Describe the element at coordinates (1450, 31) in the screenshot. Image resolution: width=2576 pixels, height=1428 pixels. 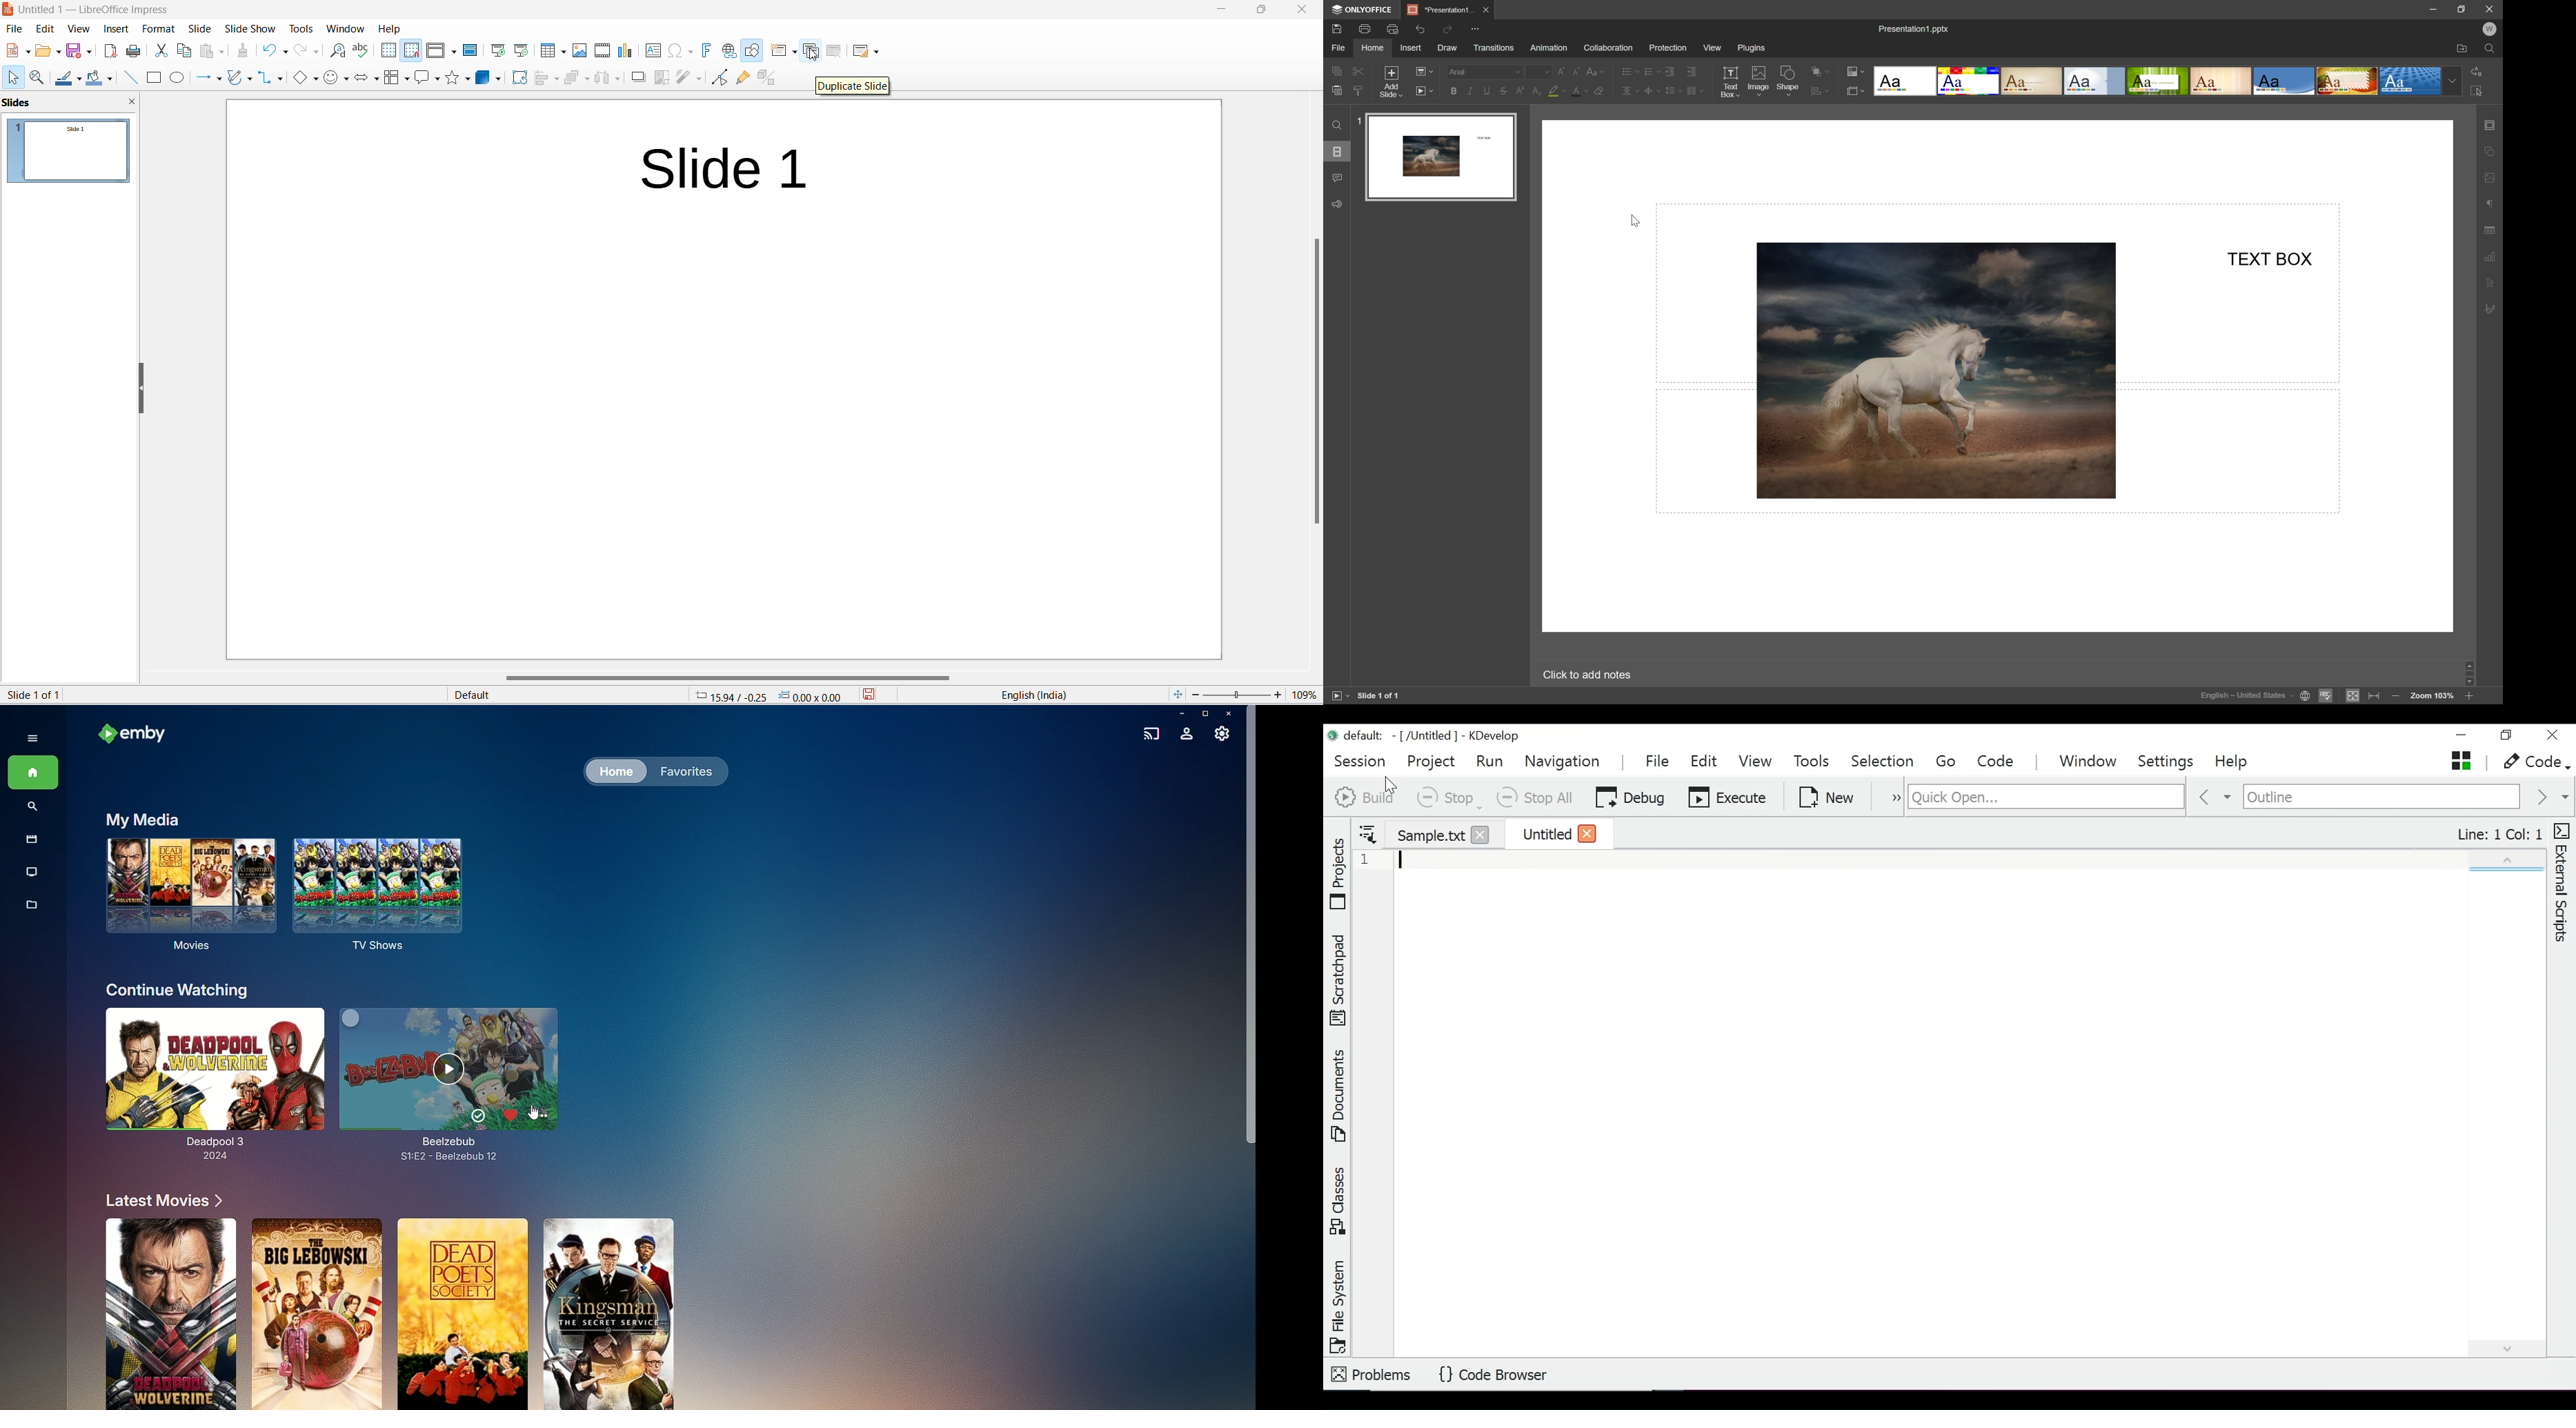
I see `redo` at that location.